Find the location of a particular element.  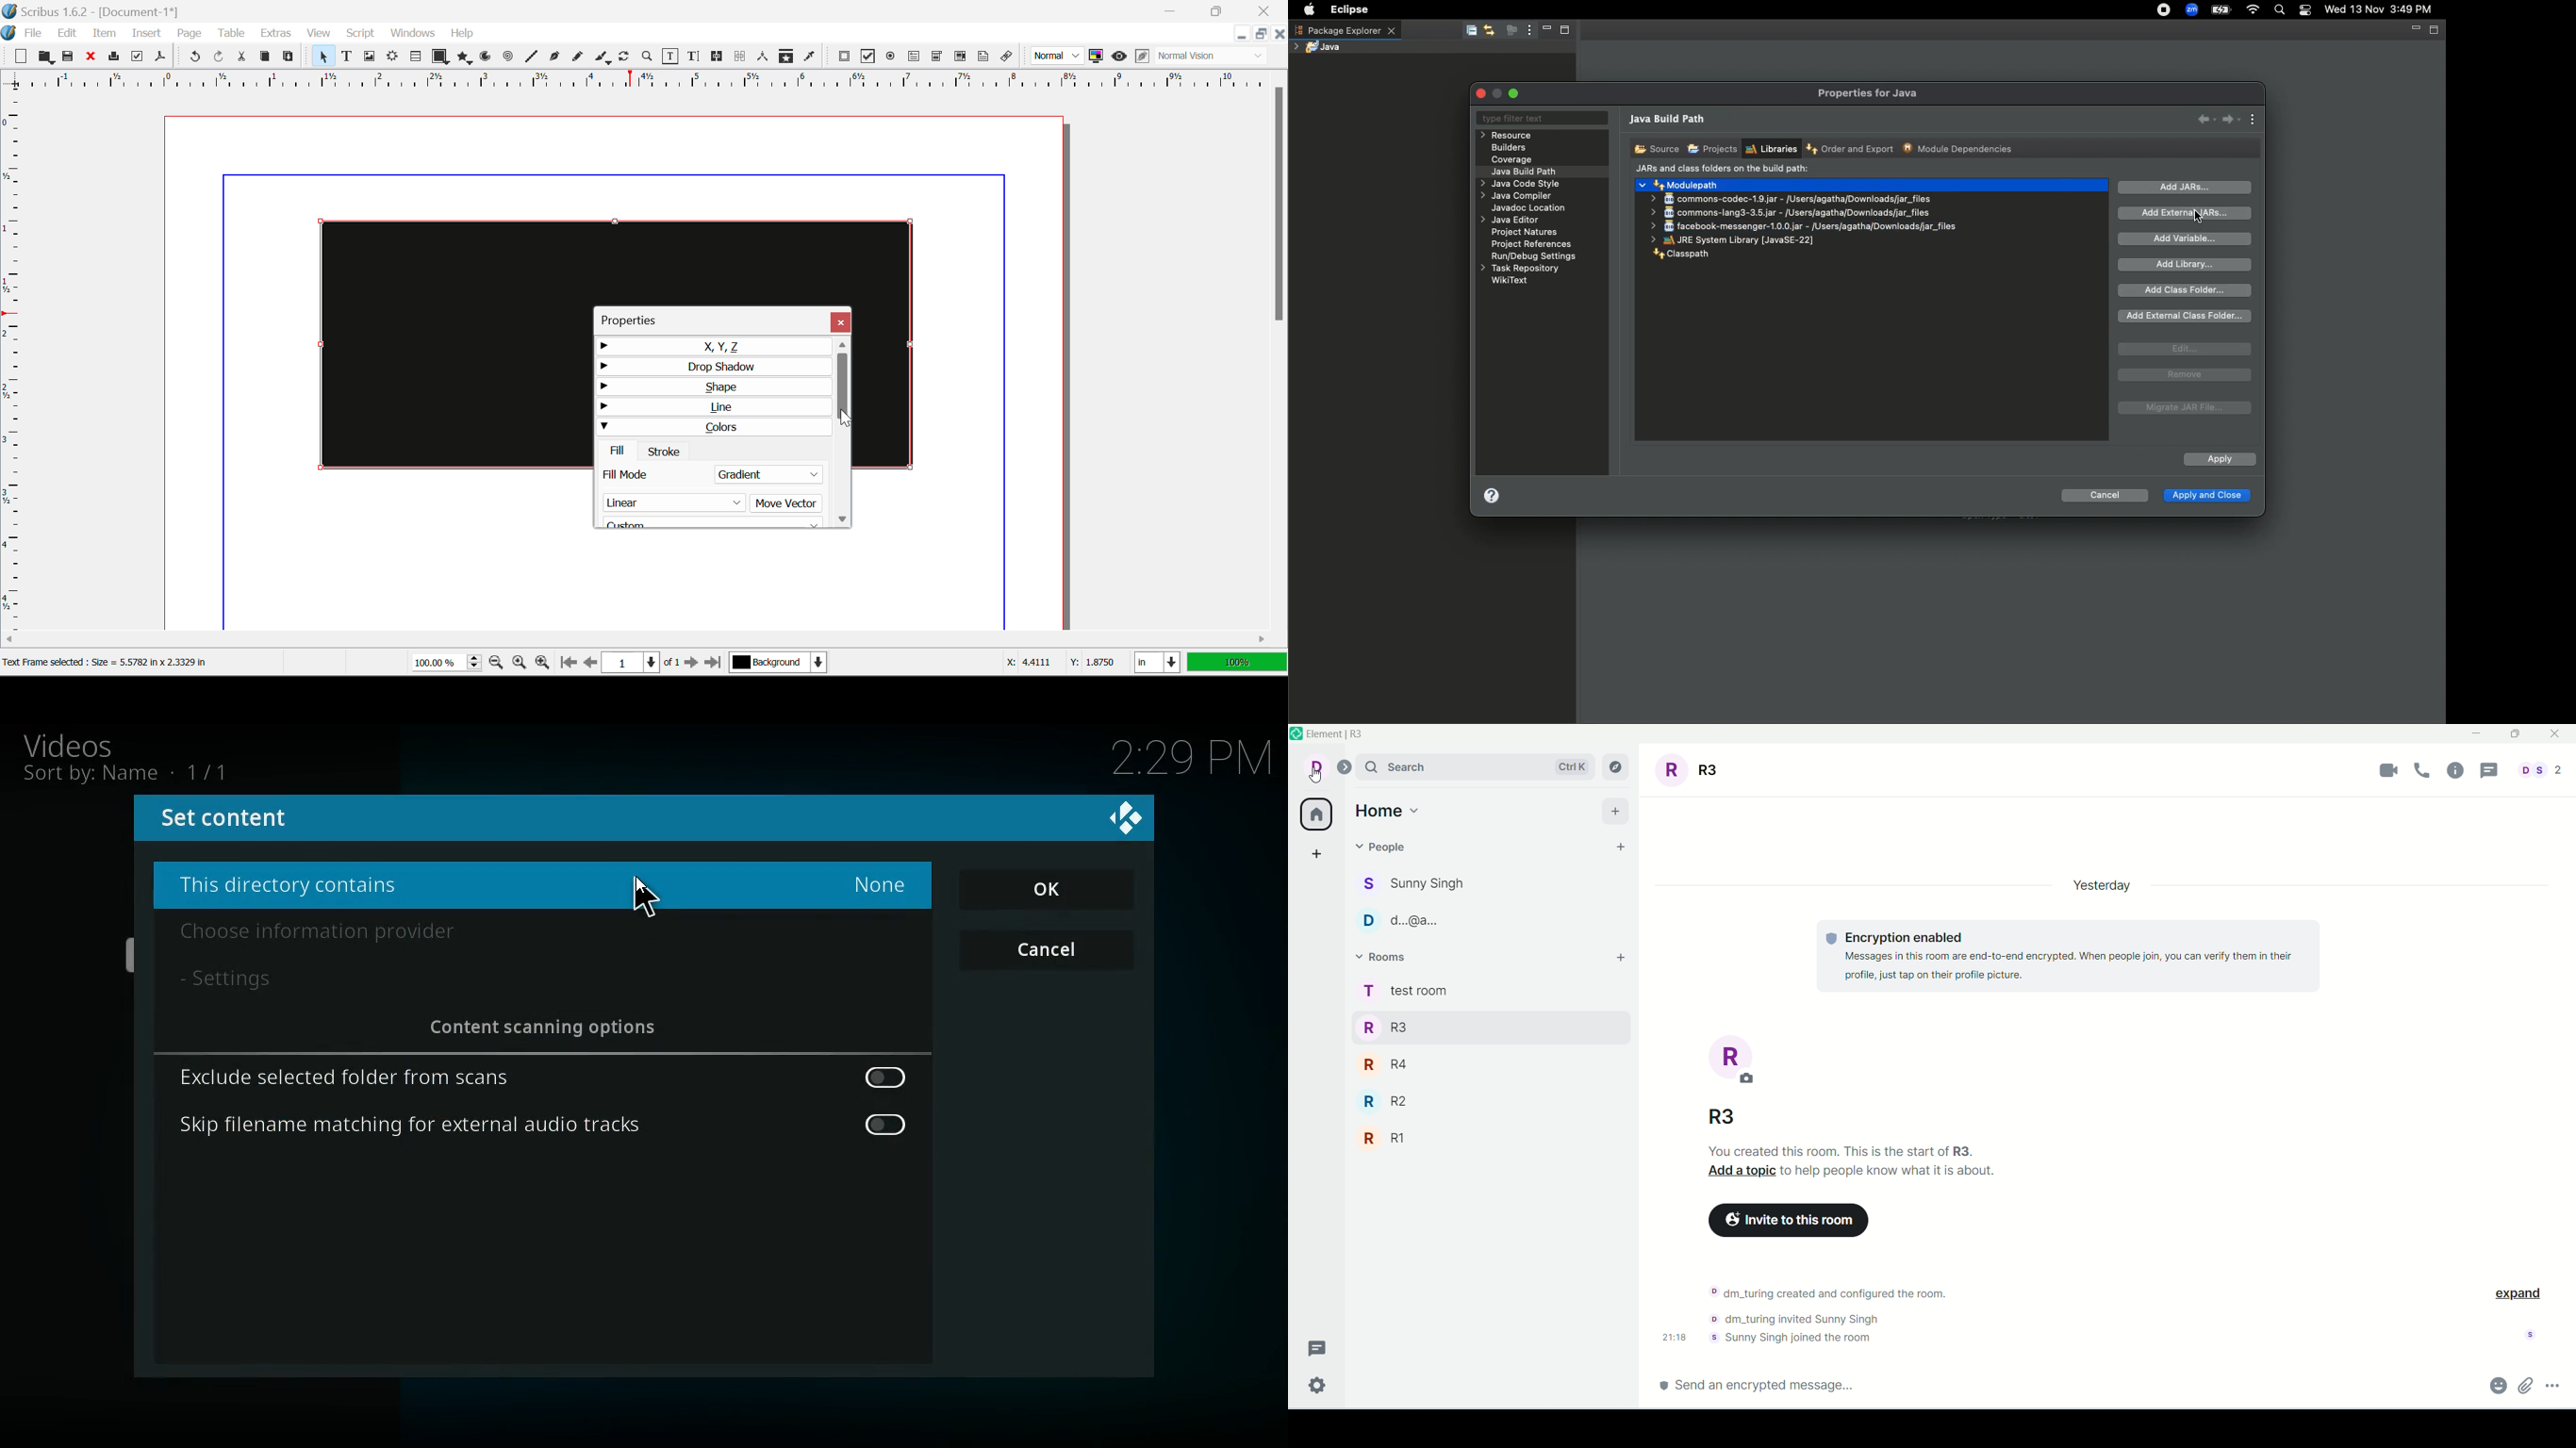

Zoom to 100% is located at coordinates (520, 665).